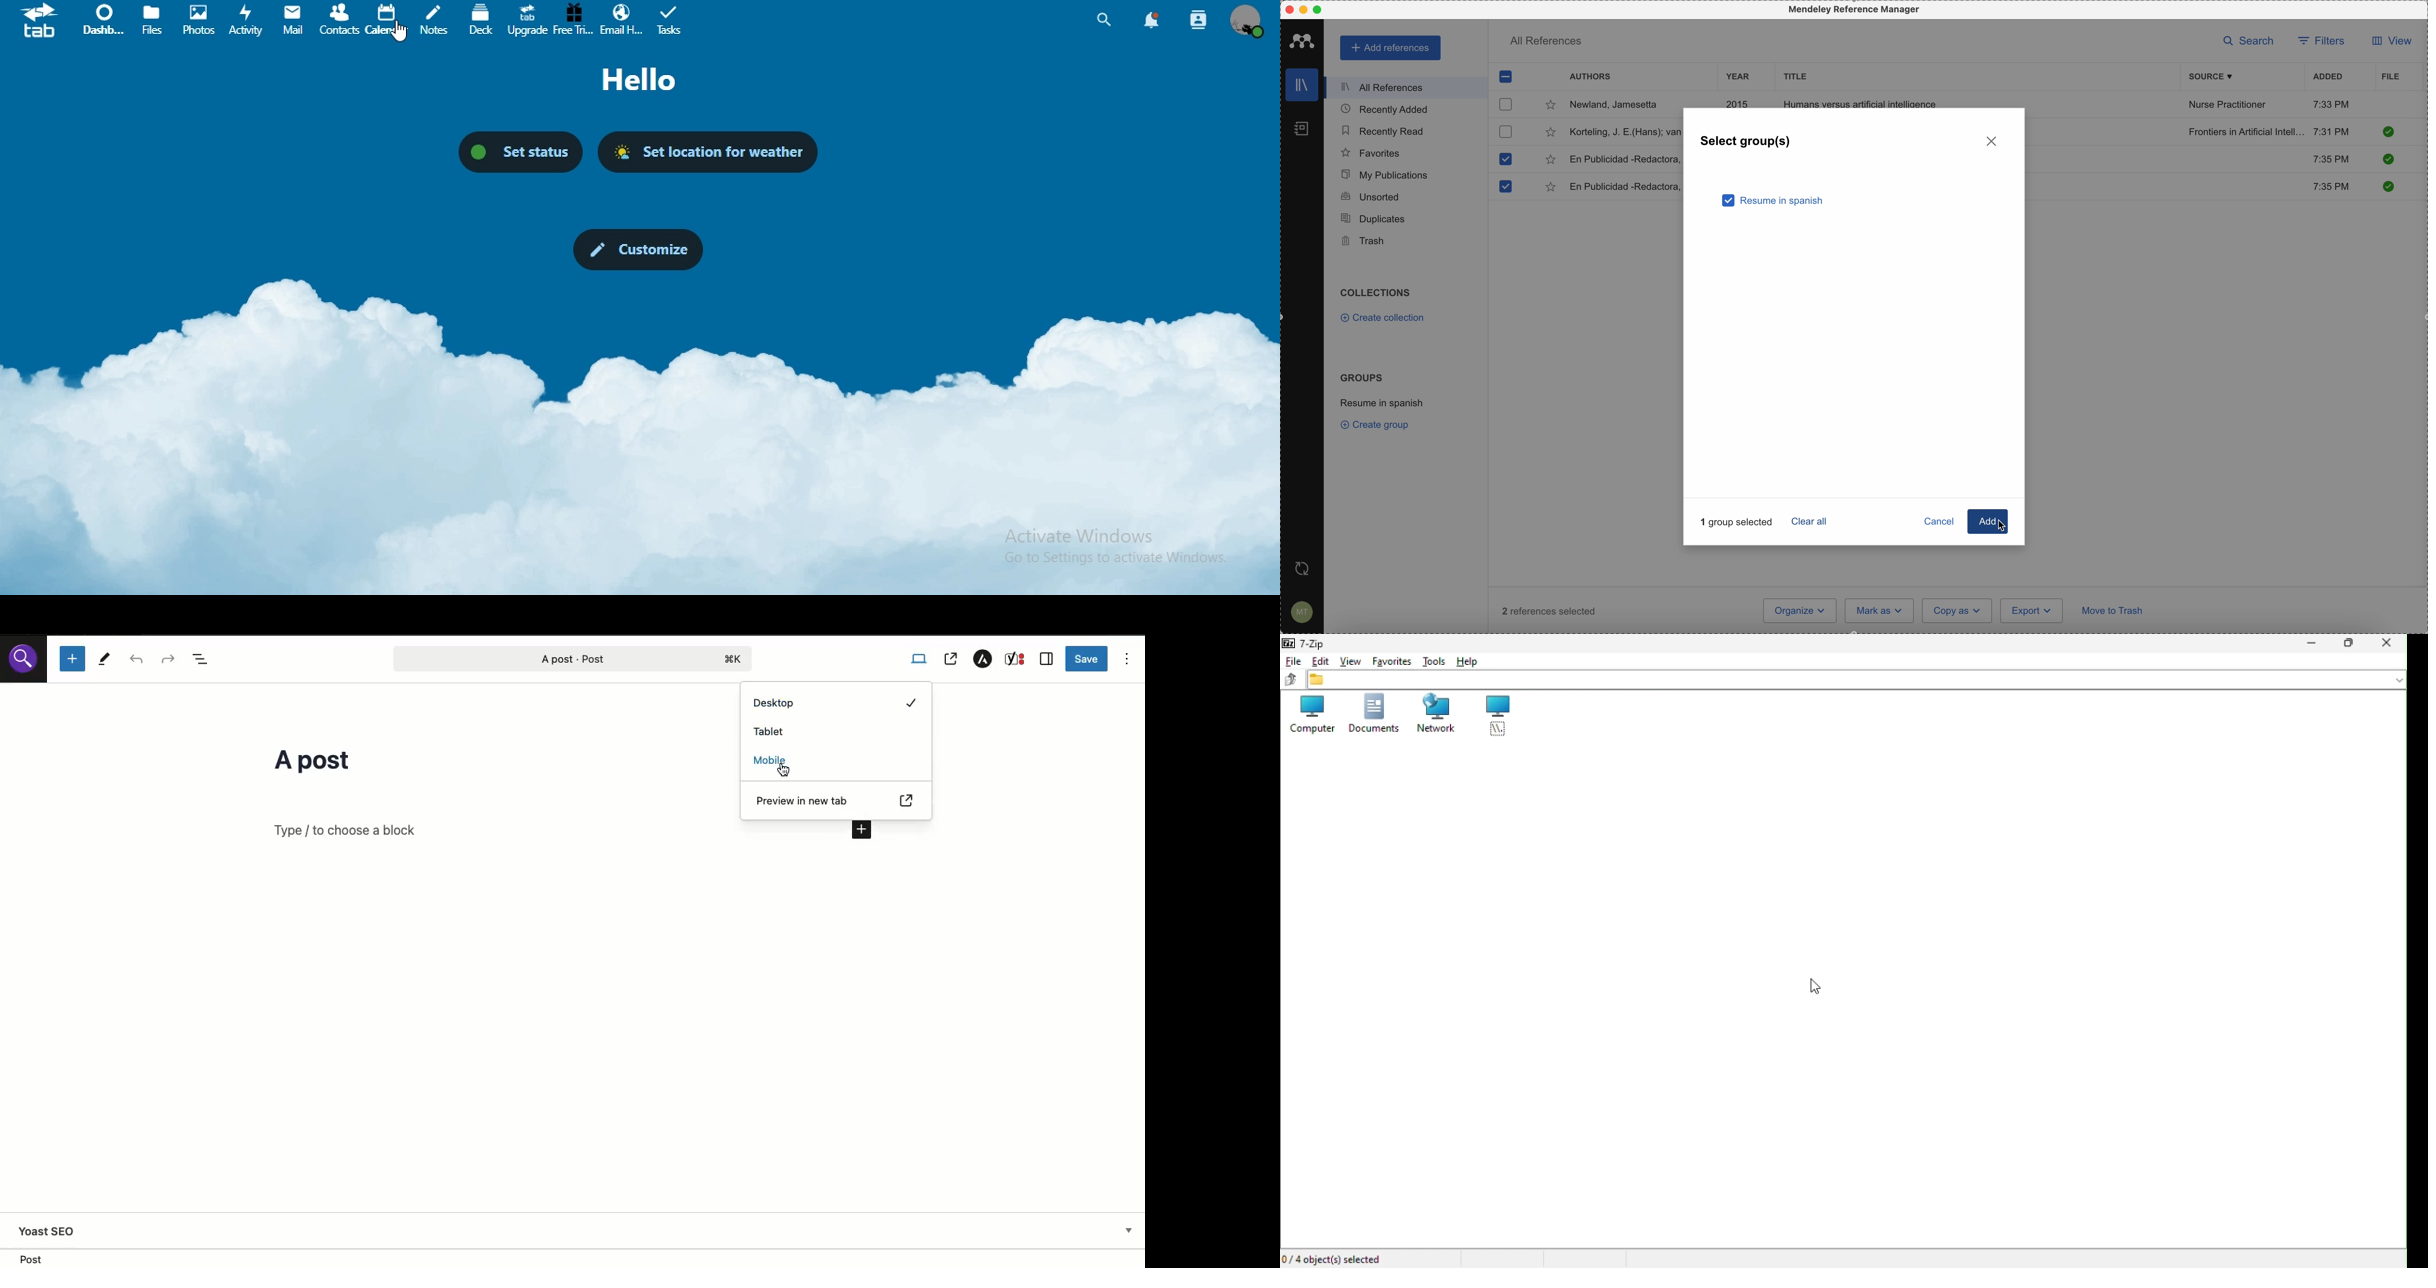  I want to click on trash, so click(1365, 241).